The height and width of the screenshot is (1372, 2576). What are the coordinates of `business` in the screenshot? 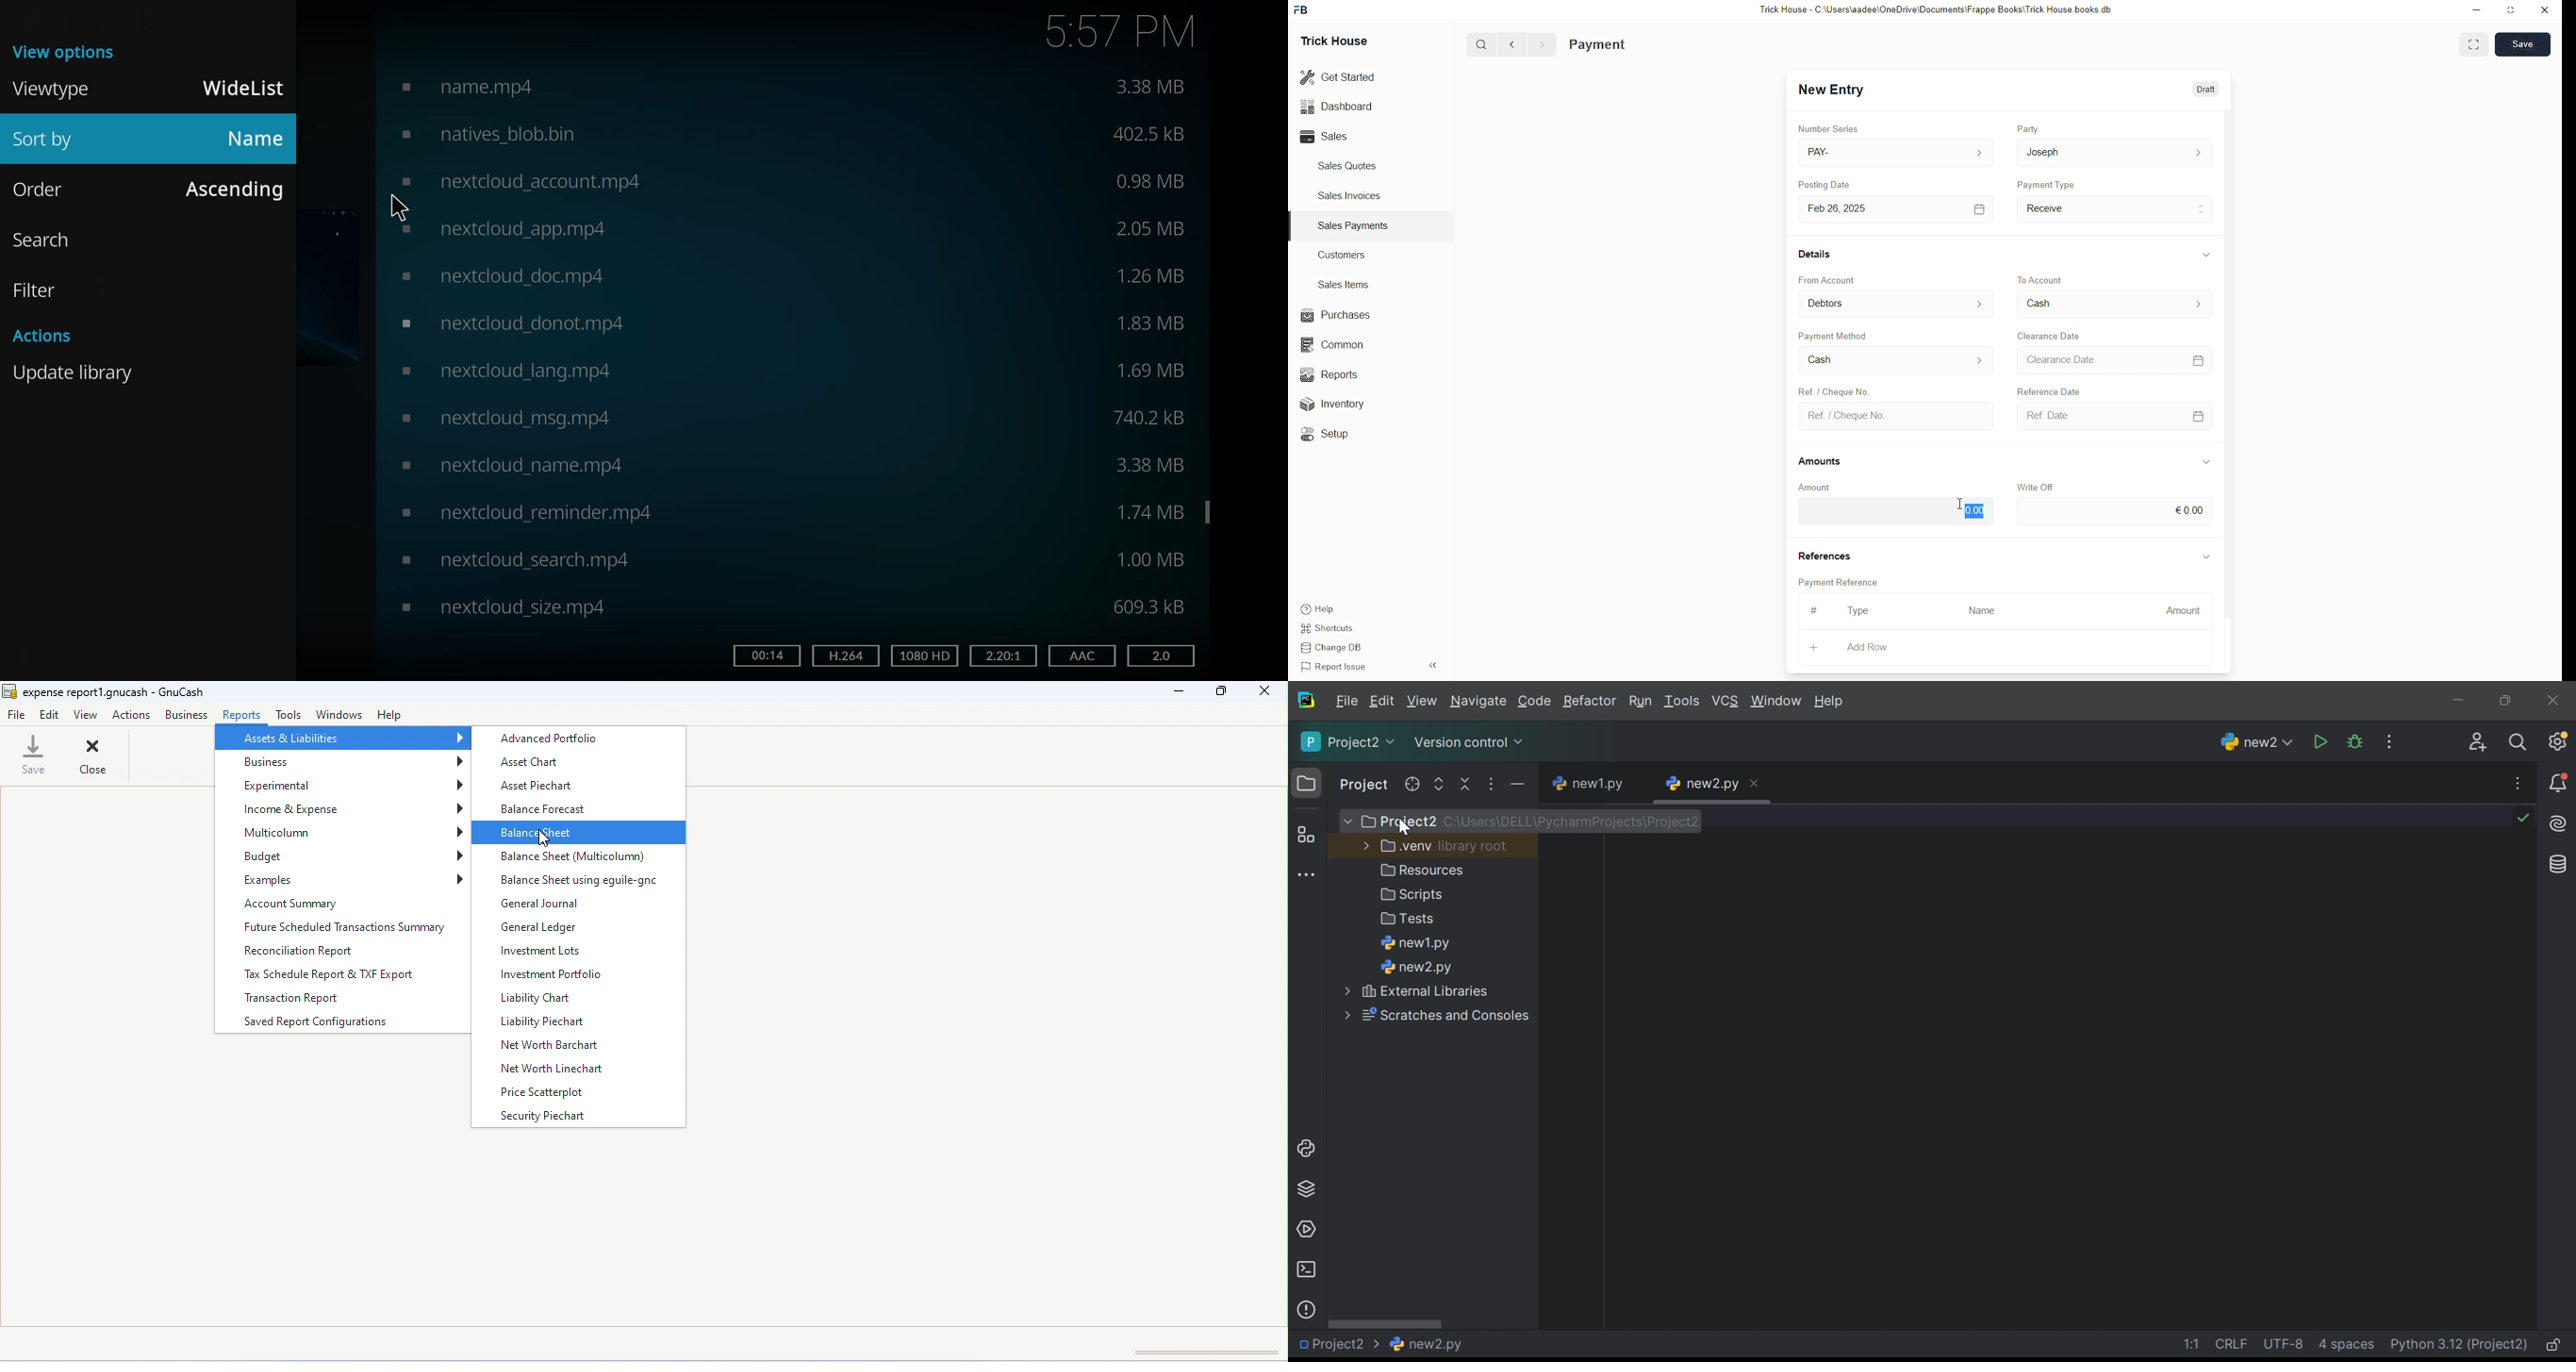 It's located at (186, 714).